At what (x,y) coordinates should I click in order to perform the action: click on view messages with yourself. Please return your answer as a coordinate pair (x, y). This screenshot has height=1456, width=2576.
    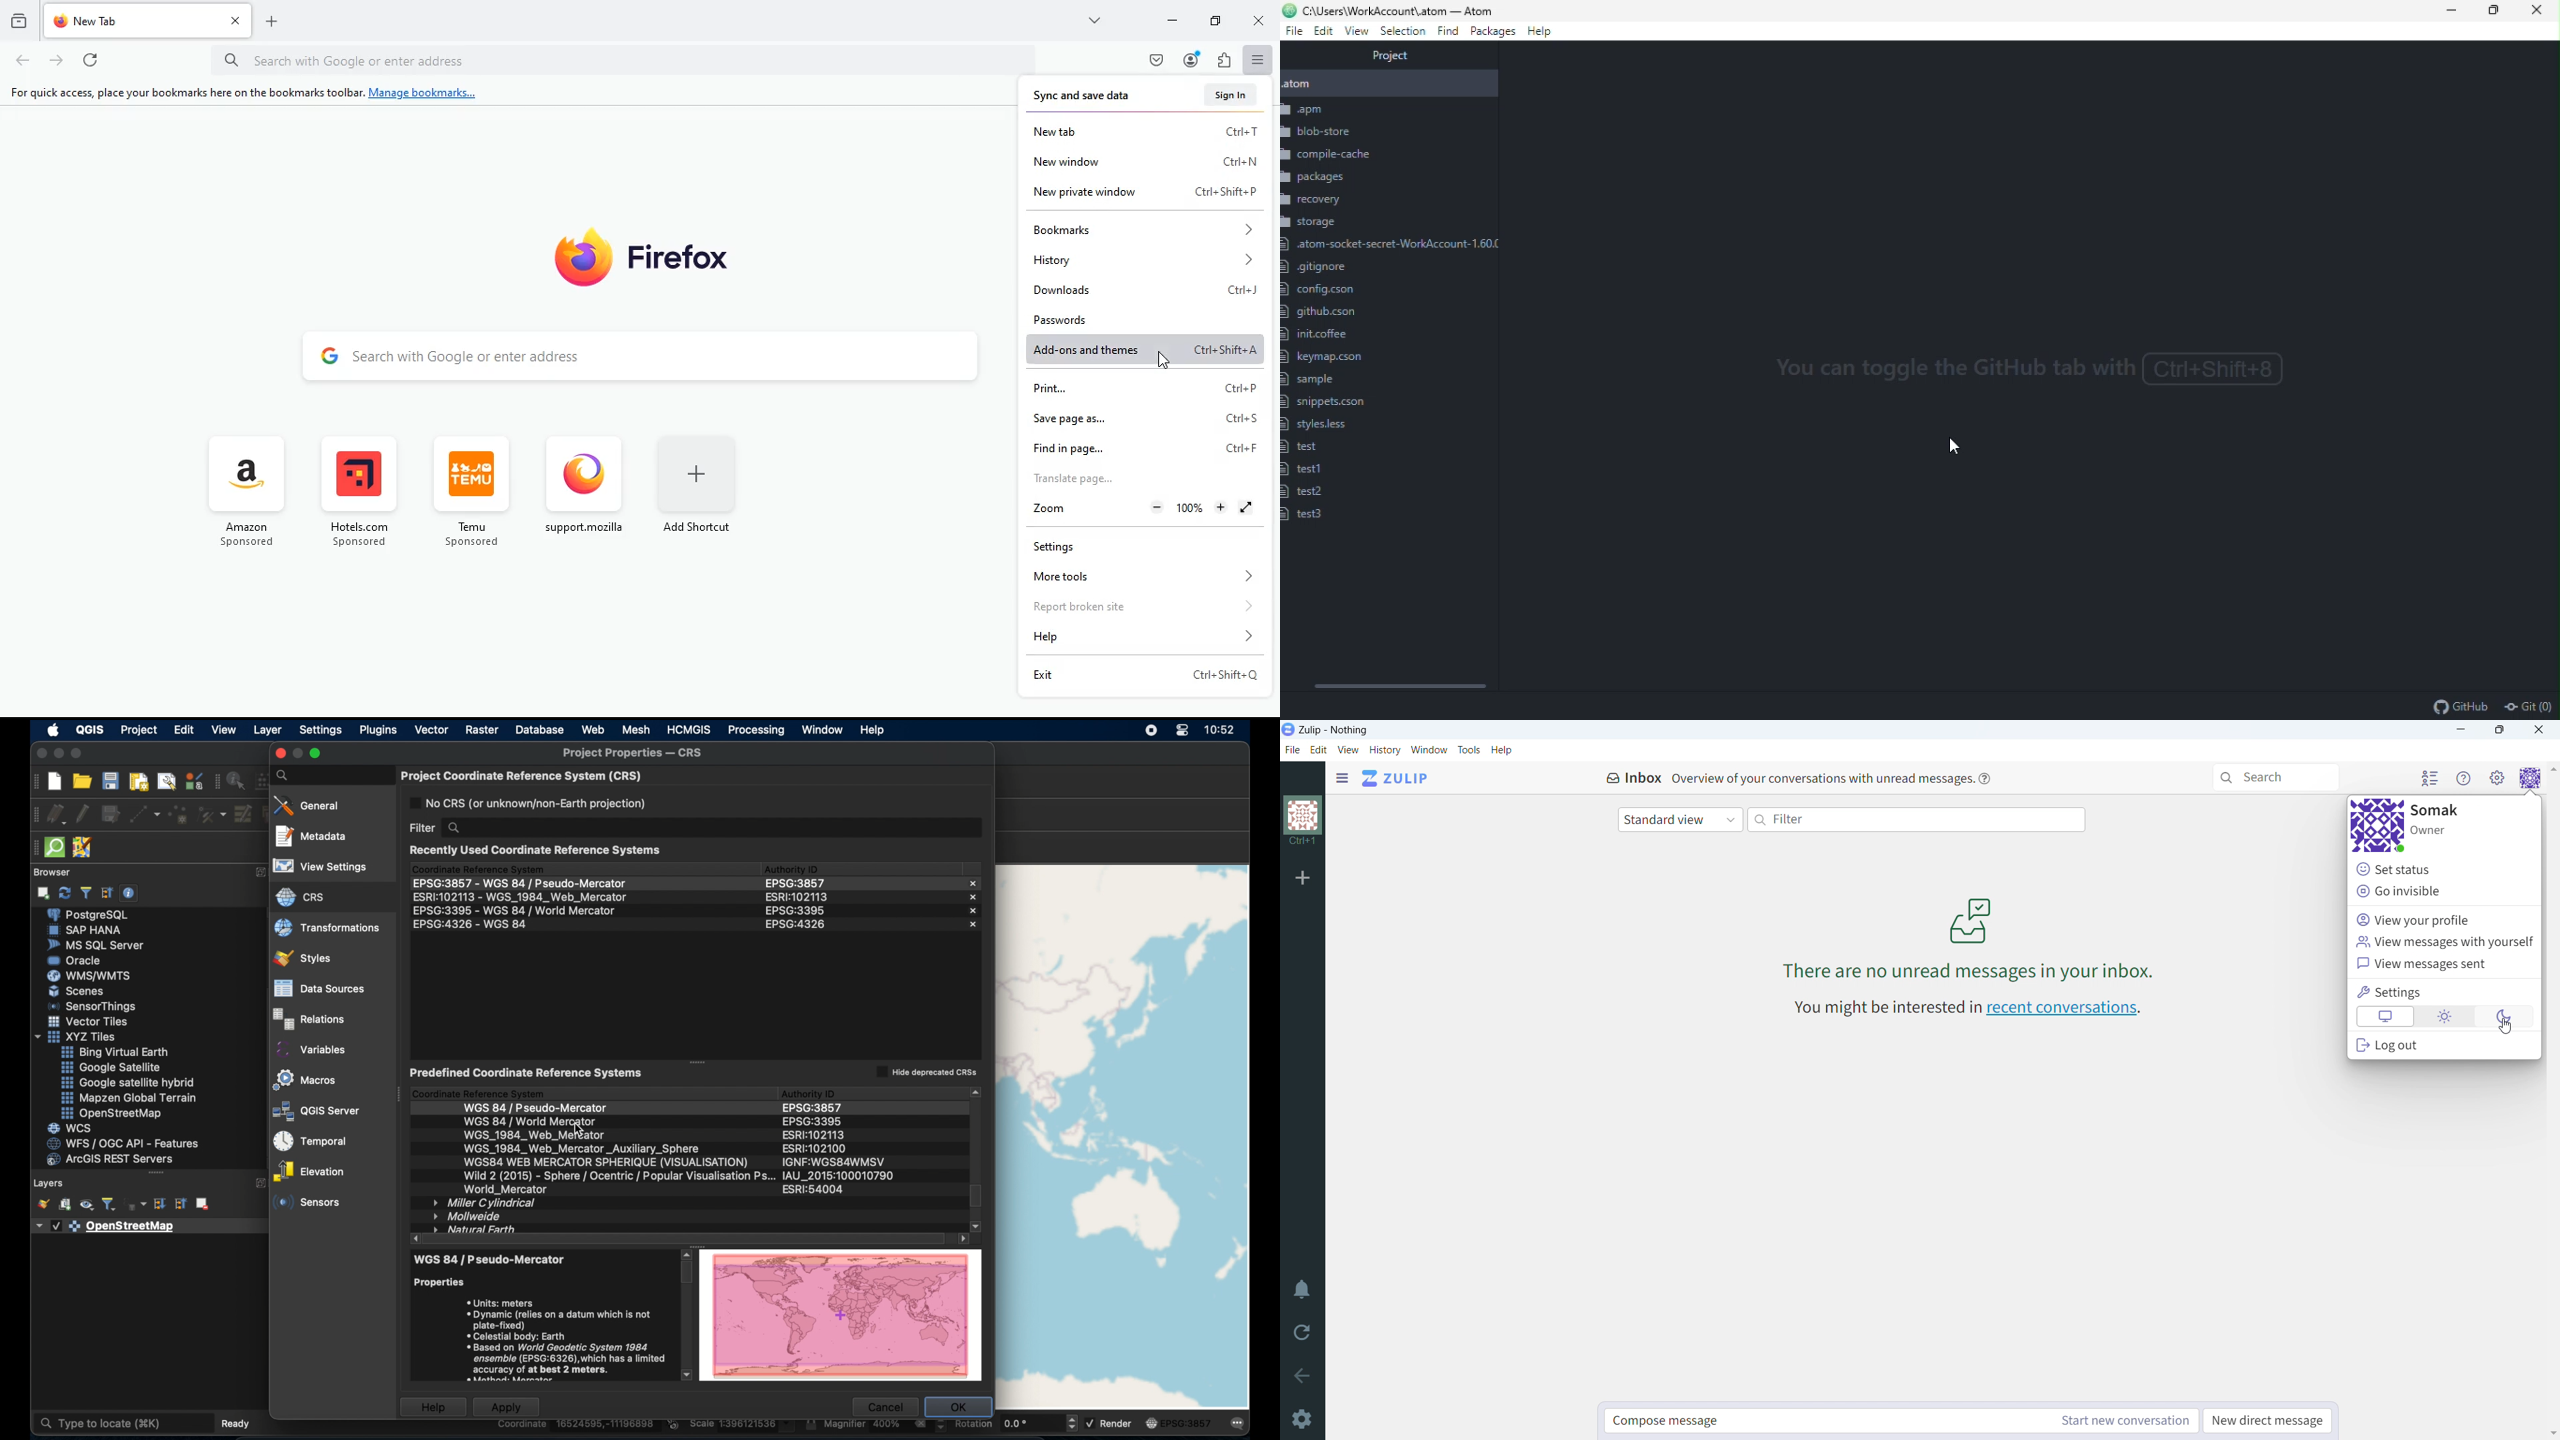
    Looking at the image, I should click on (2445, 942).